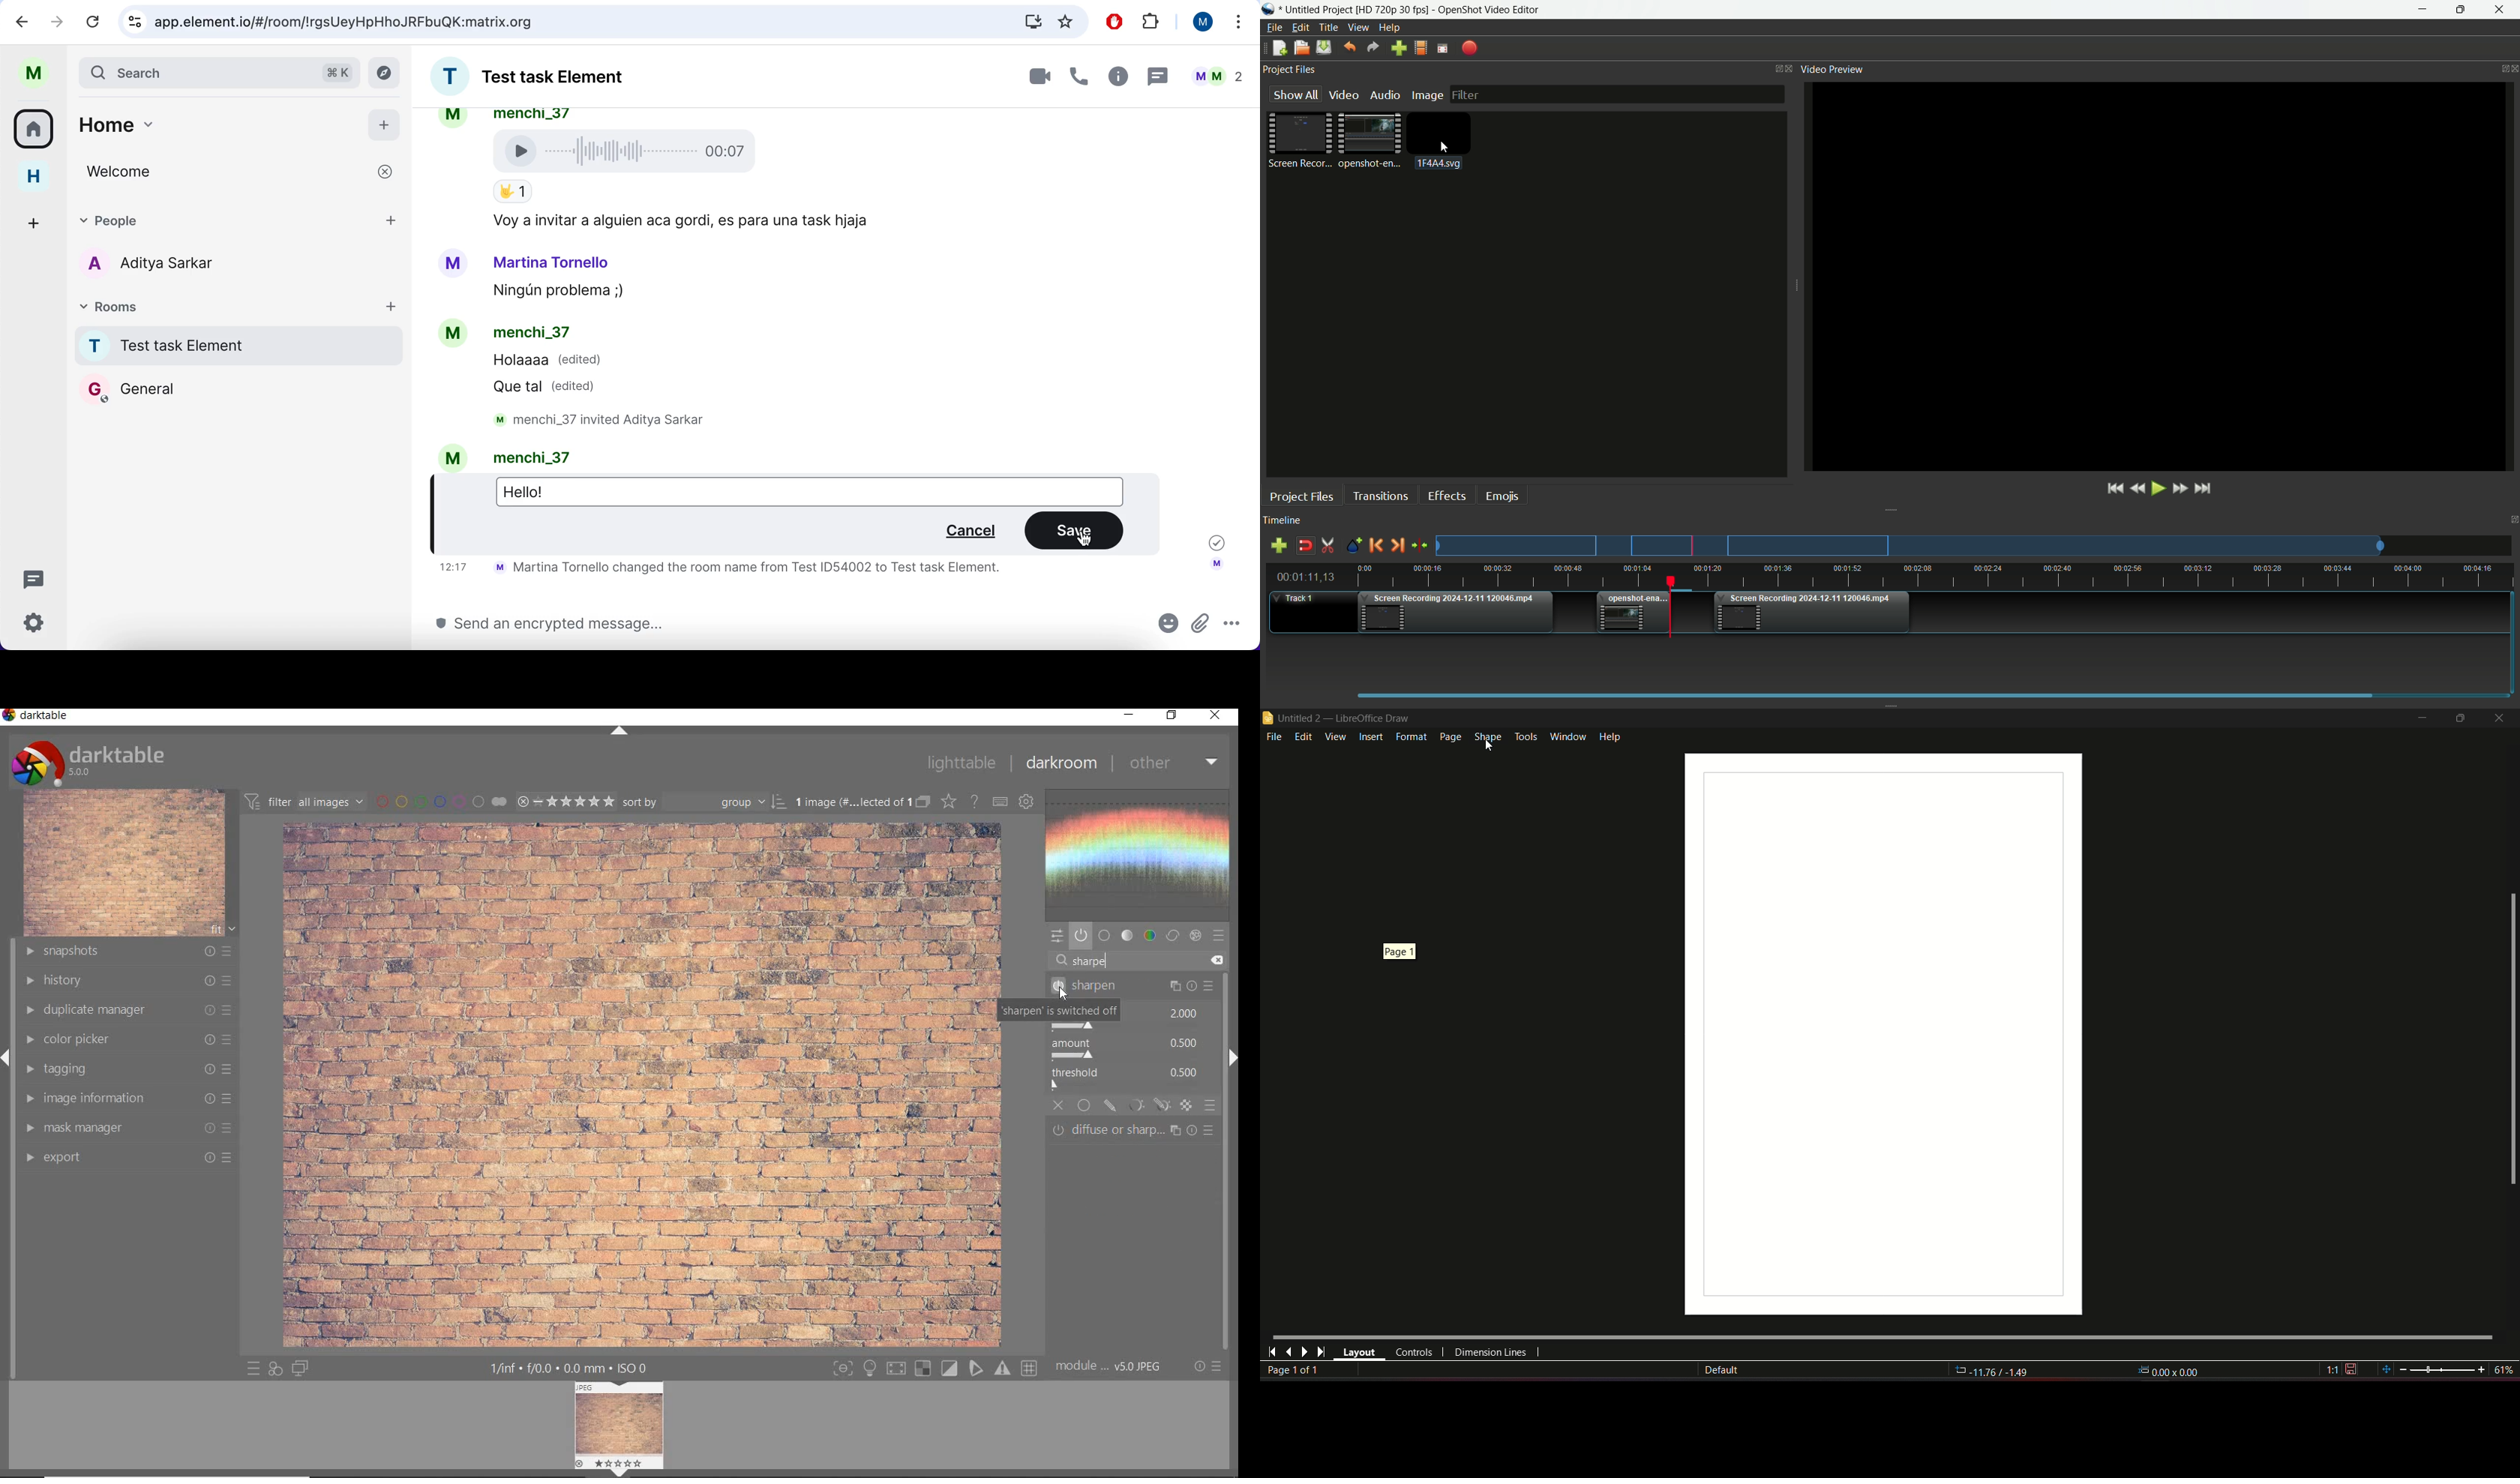  I want to click on first page, so click(1272, 1351).